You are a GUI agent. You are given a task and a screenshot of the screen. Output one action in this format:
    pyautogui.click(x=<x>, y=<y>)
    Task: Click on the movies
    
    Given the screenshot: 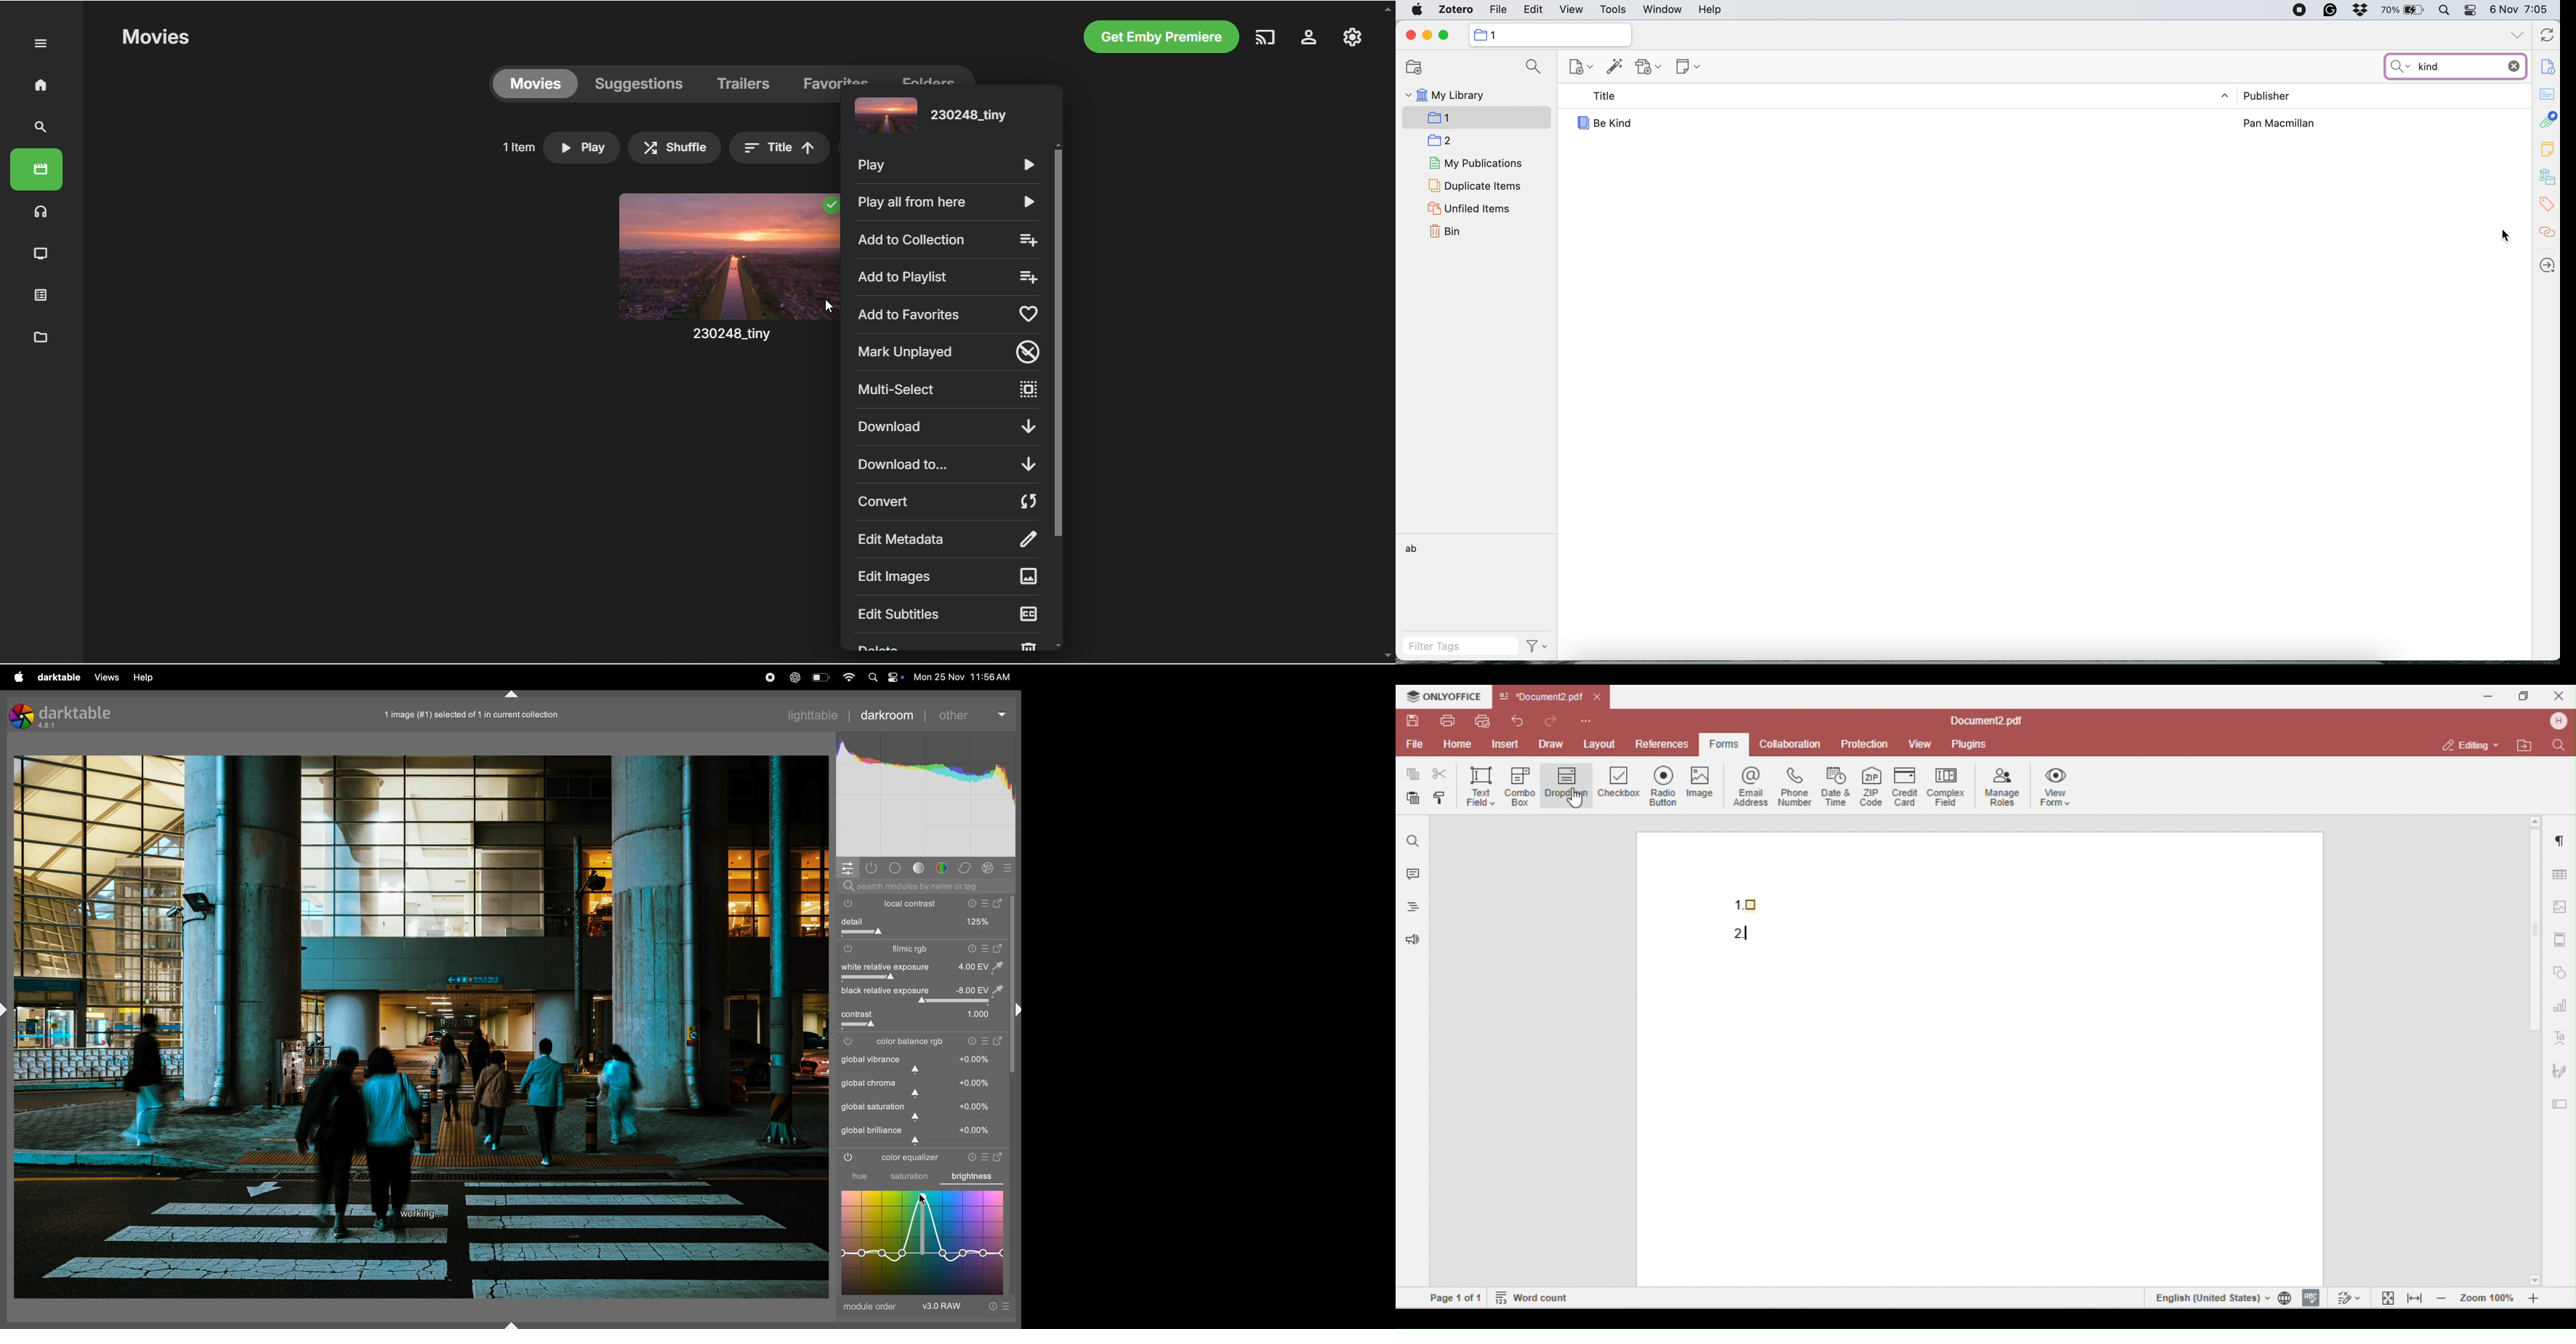 What is the action you would take?
    pyautogui.click(x=535, y=84)
    